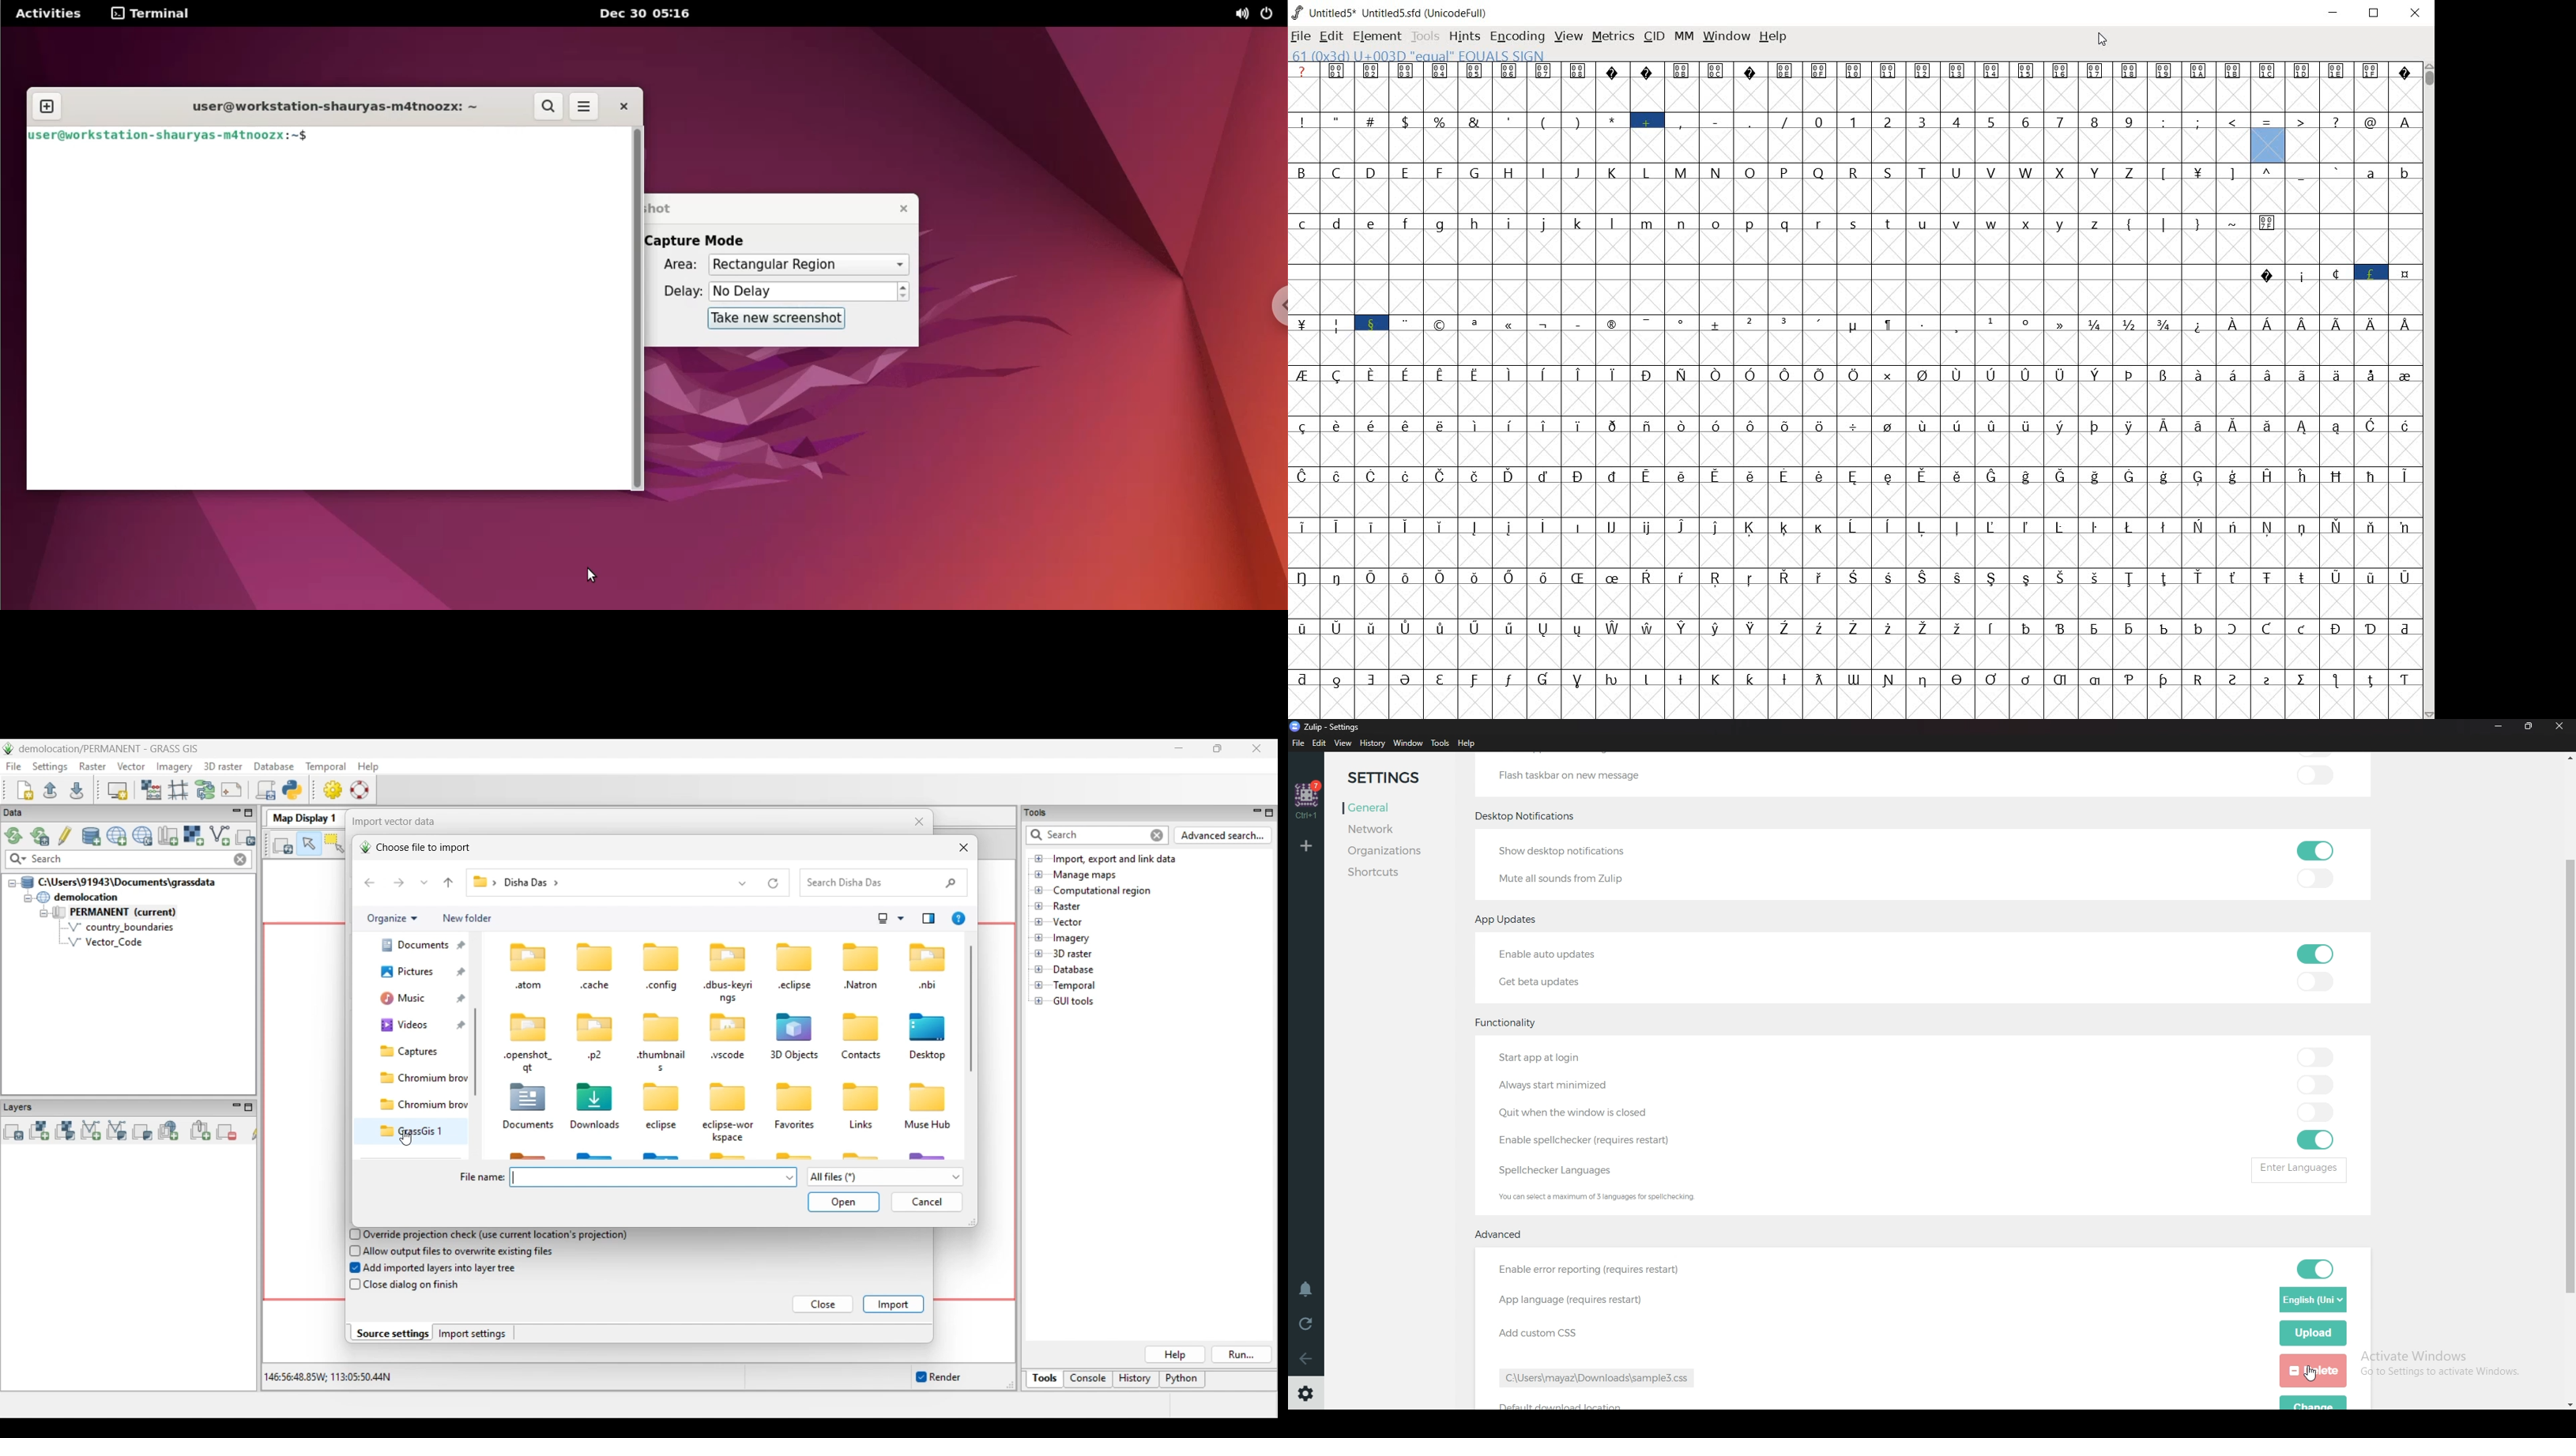 This screenshot has height=1456, width=2576. Describe the element at coordinates (1394, 777) in the screenshot. I see `Settings` at that location.